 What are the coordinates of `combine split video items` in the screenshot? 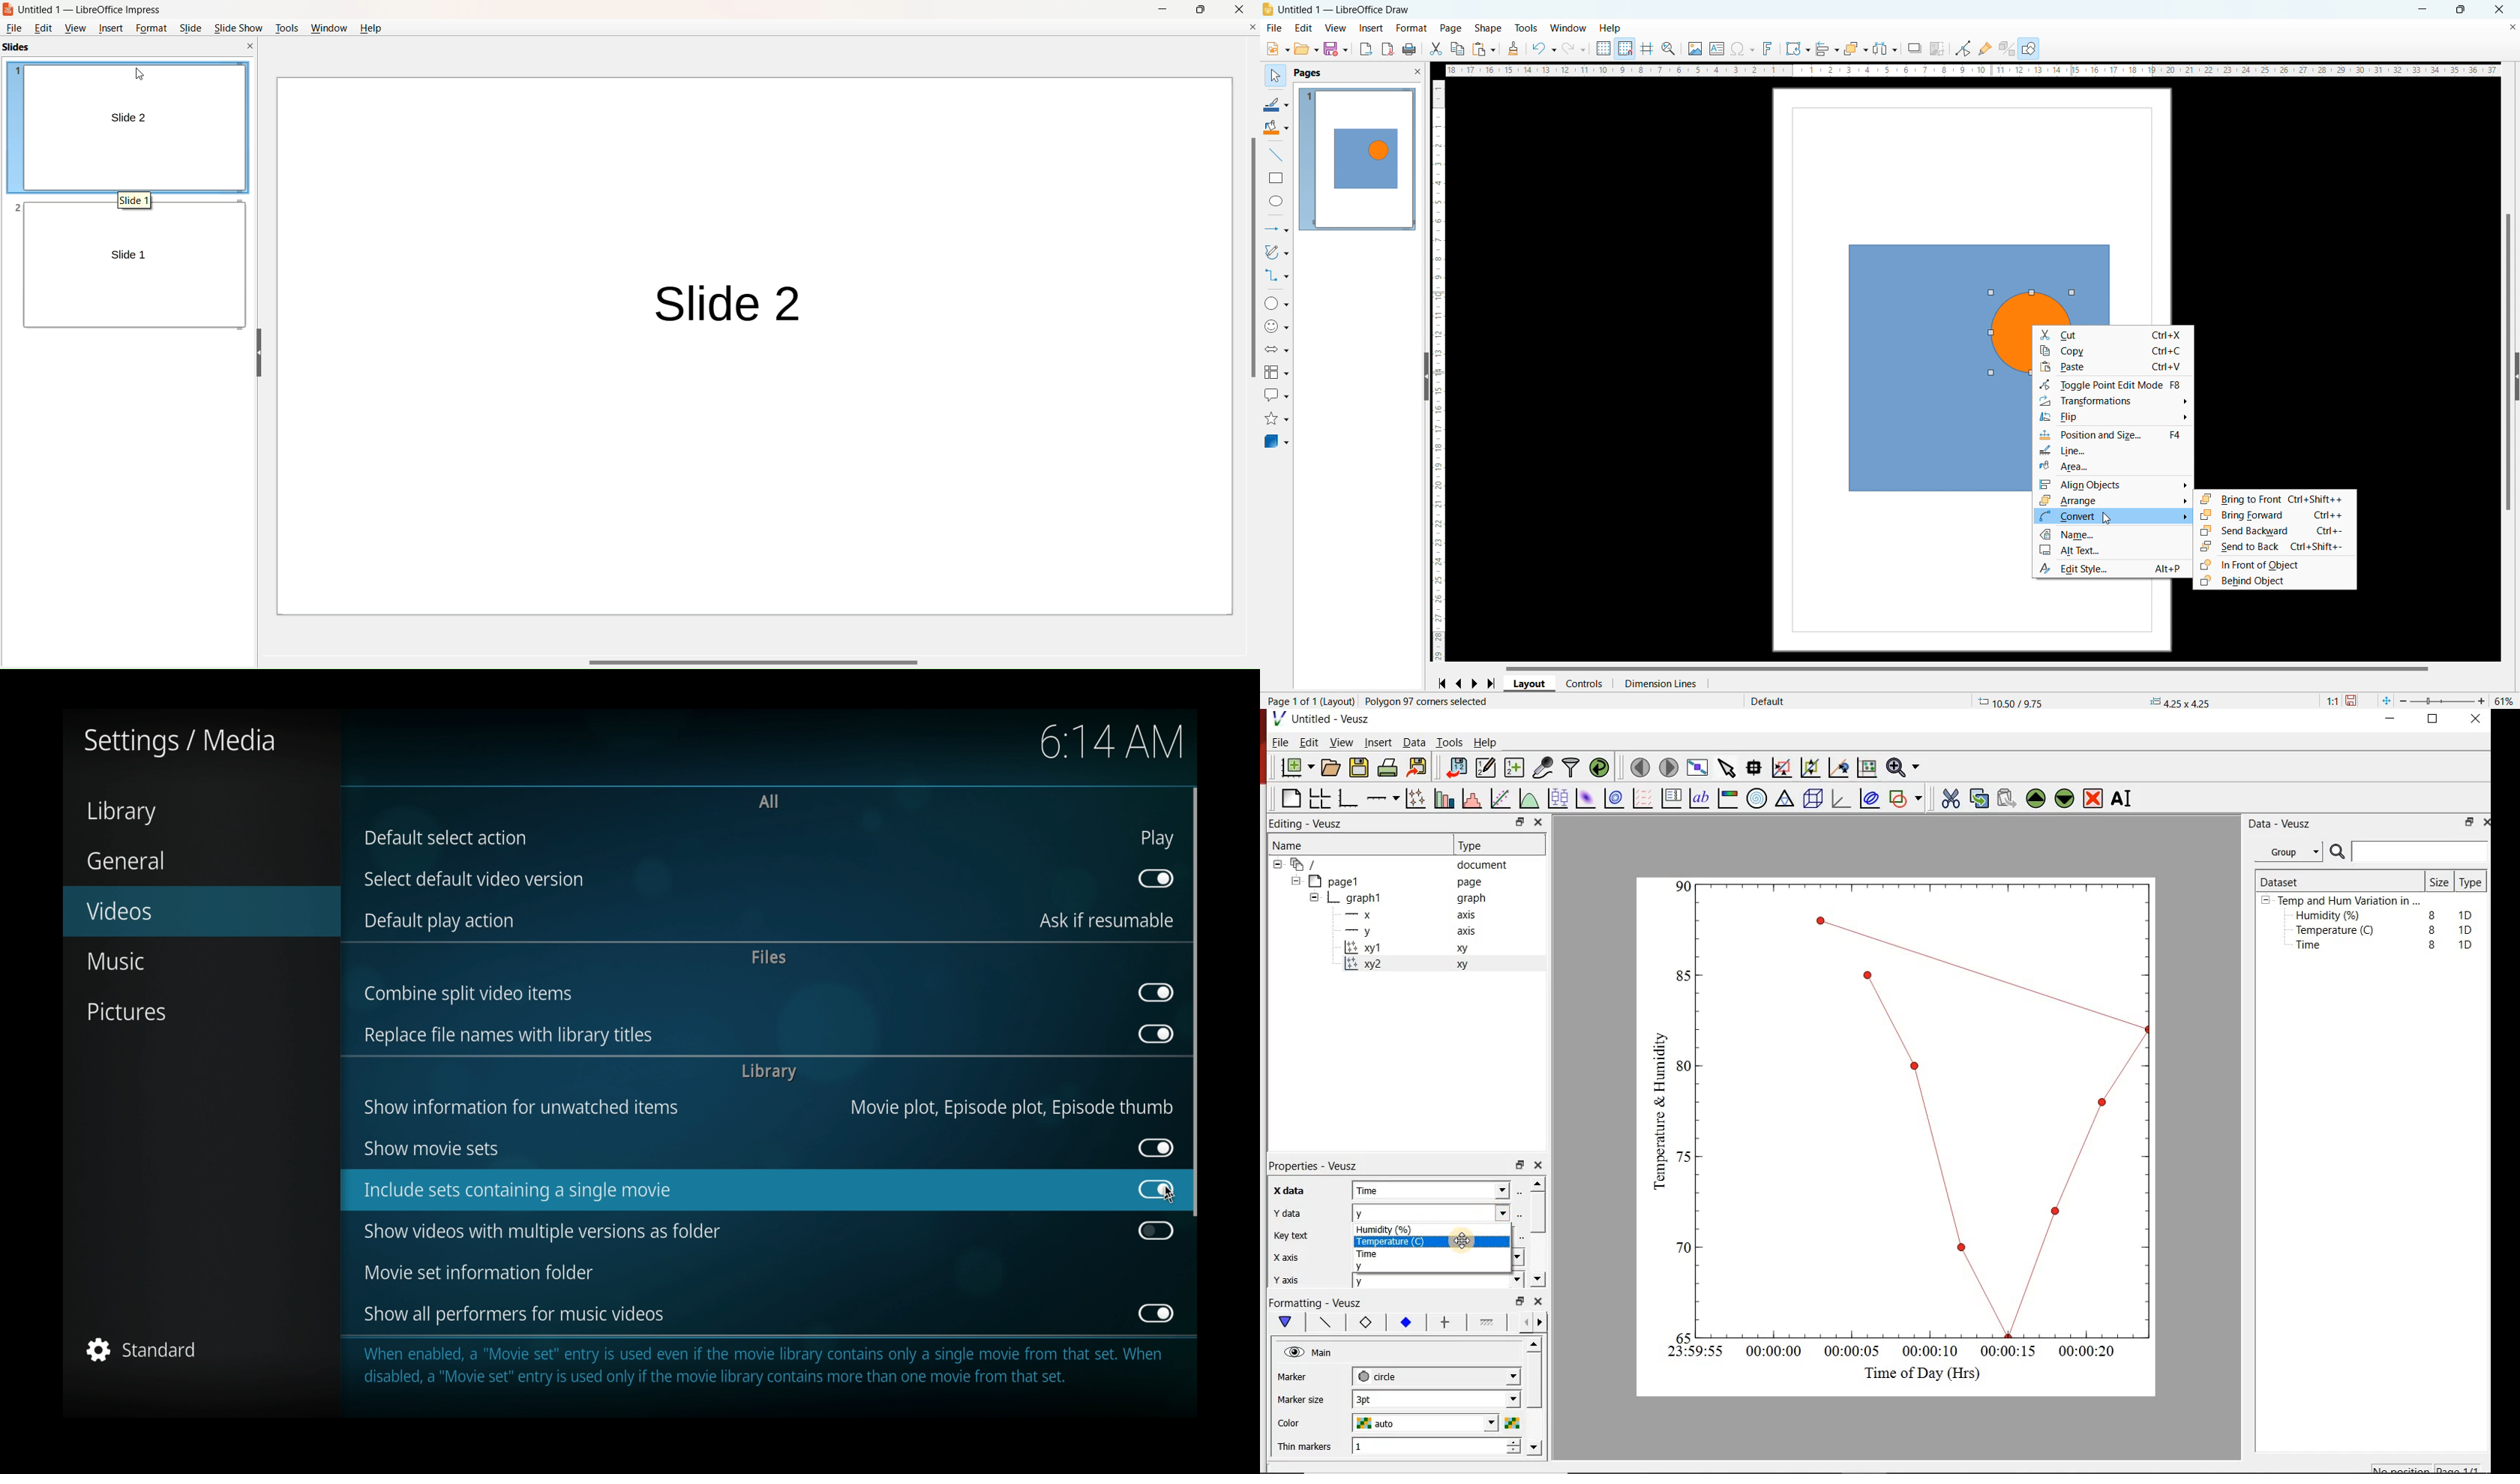 It's located at (469, 994).